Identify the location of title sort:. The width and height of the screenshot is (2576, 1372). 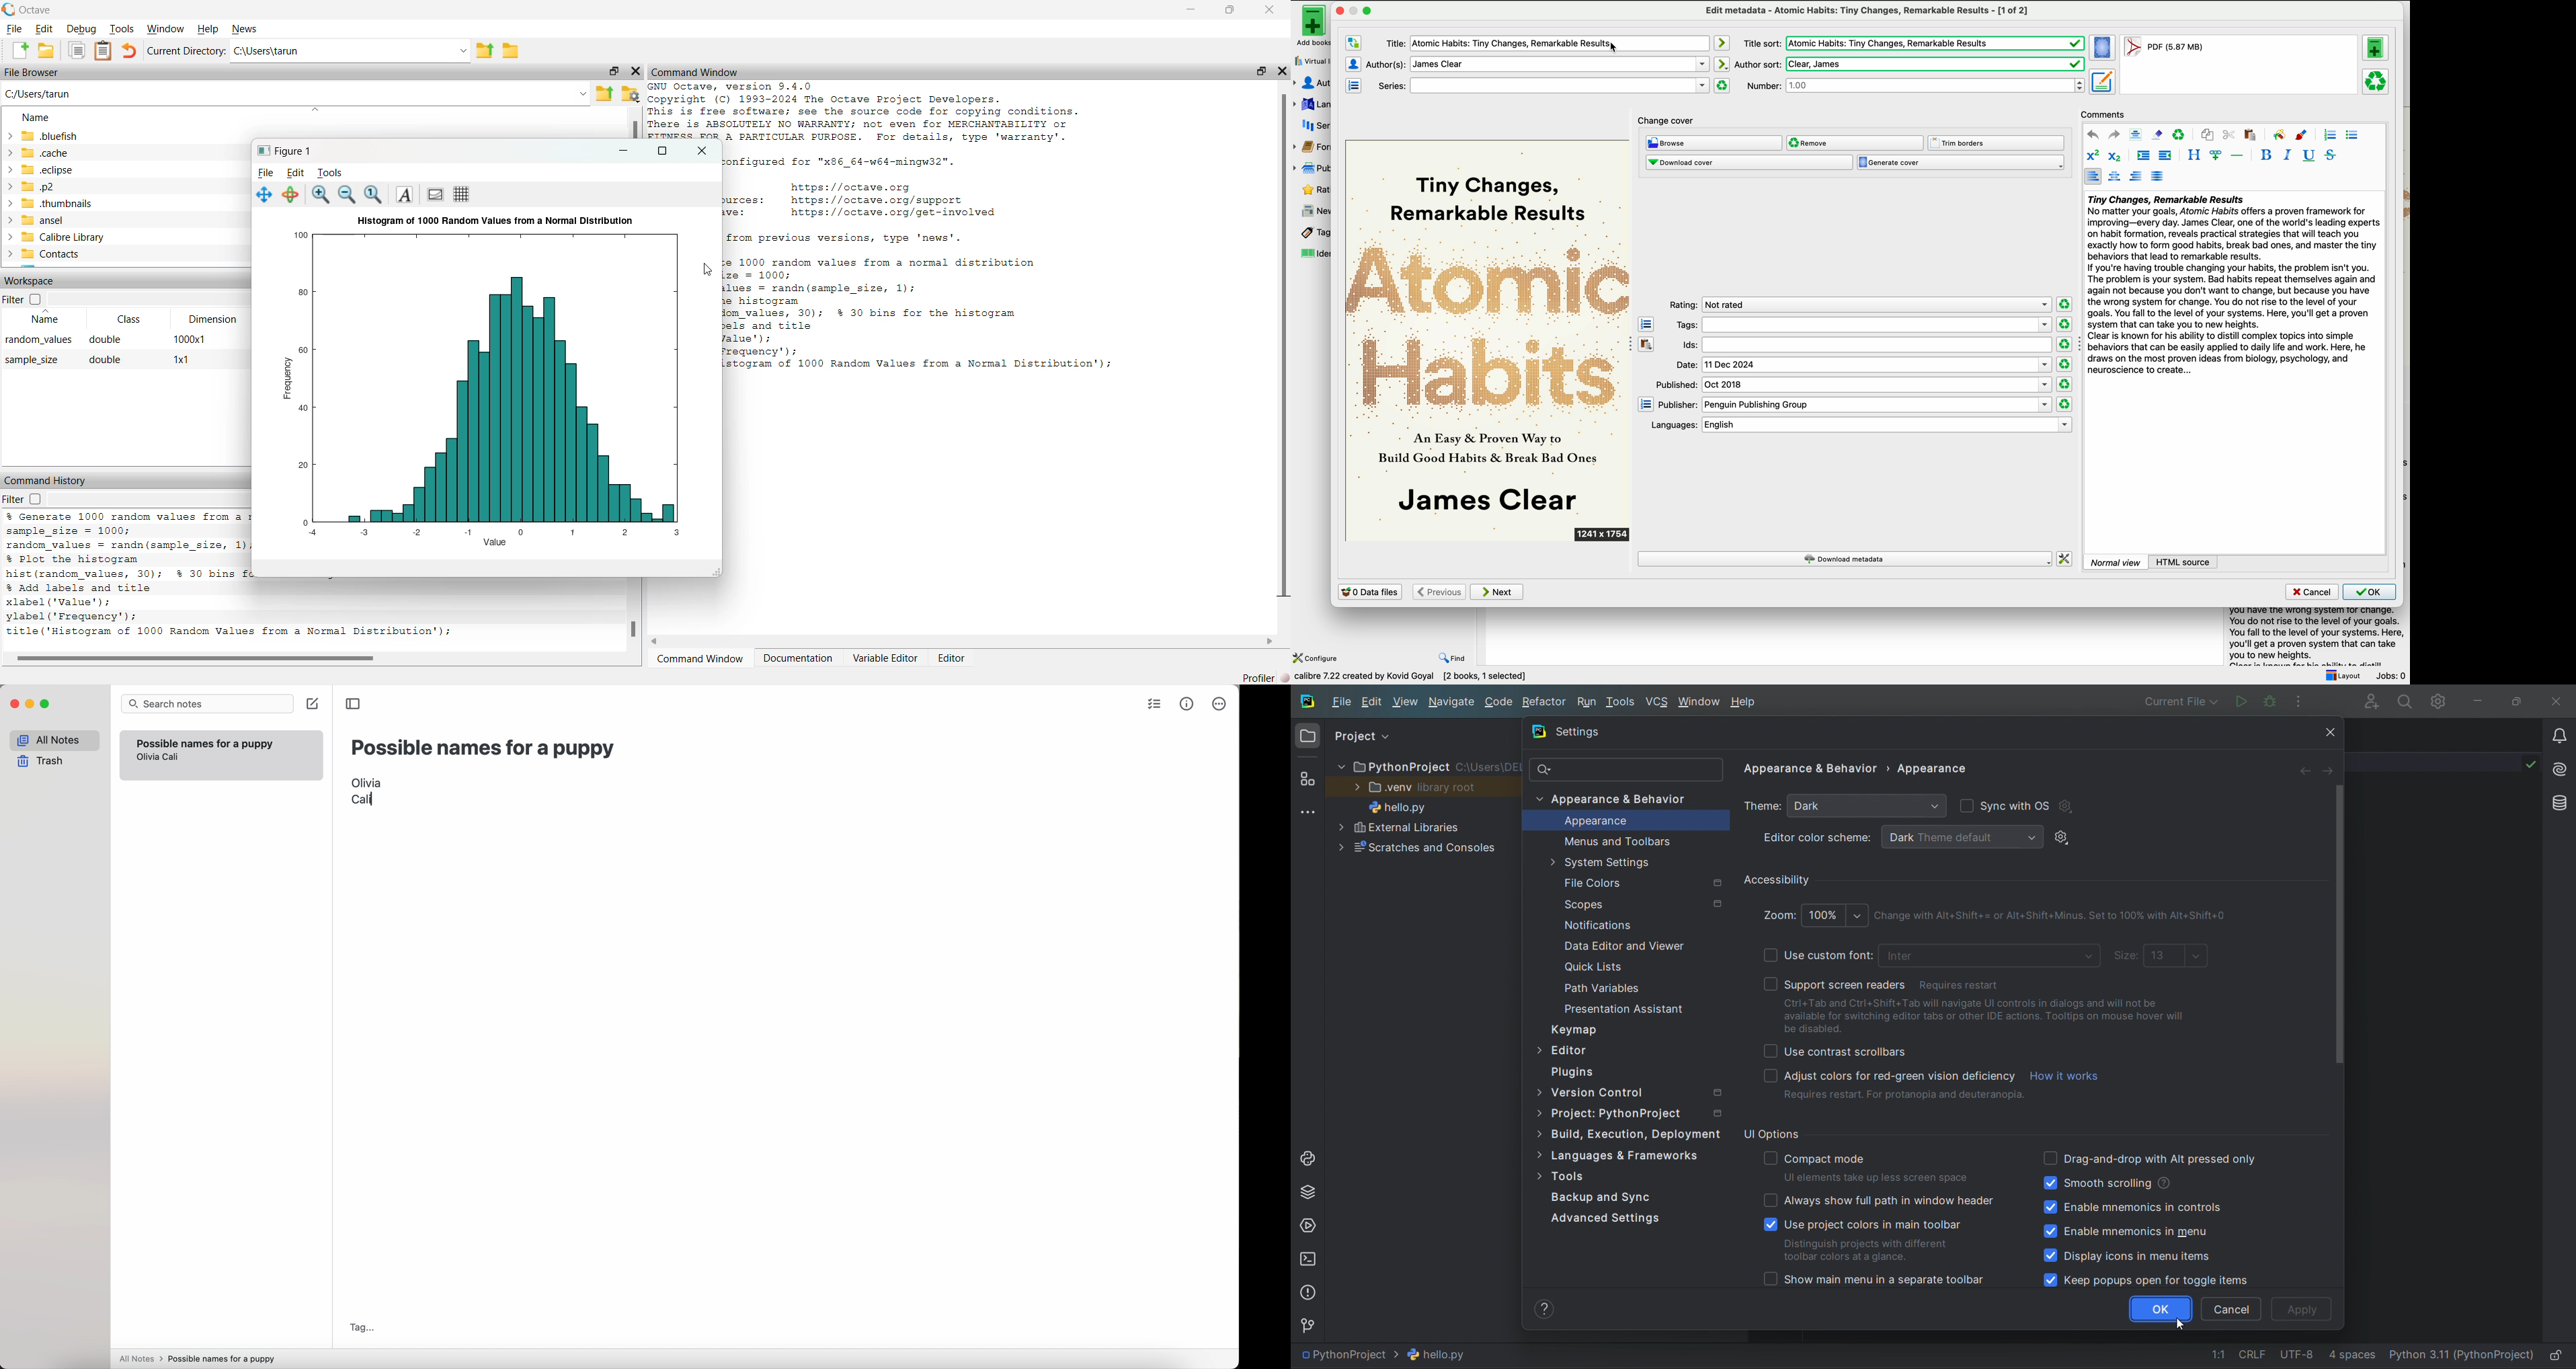
(1915, 43).